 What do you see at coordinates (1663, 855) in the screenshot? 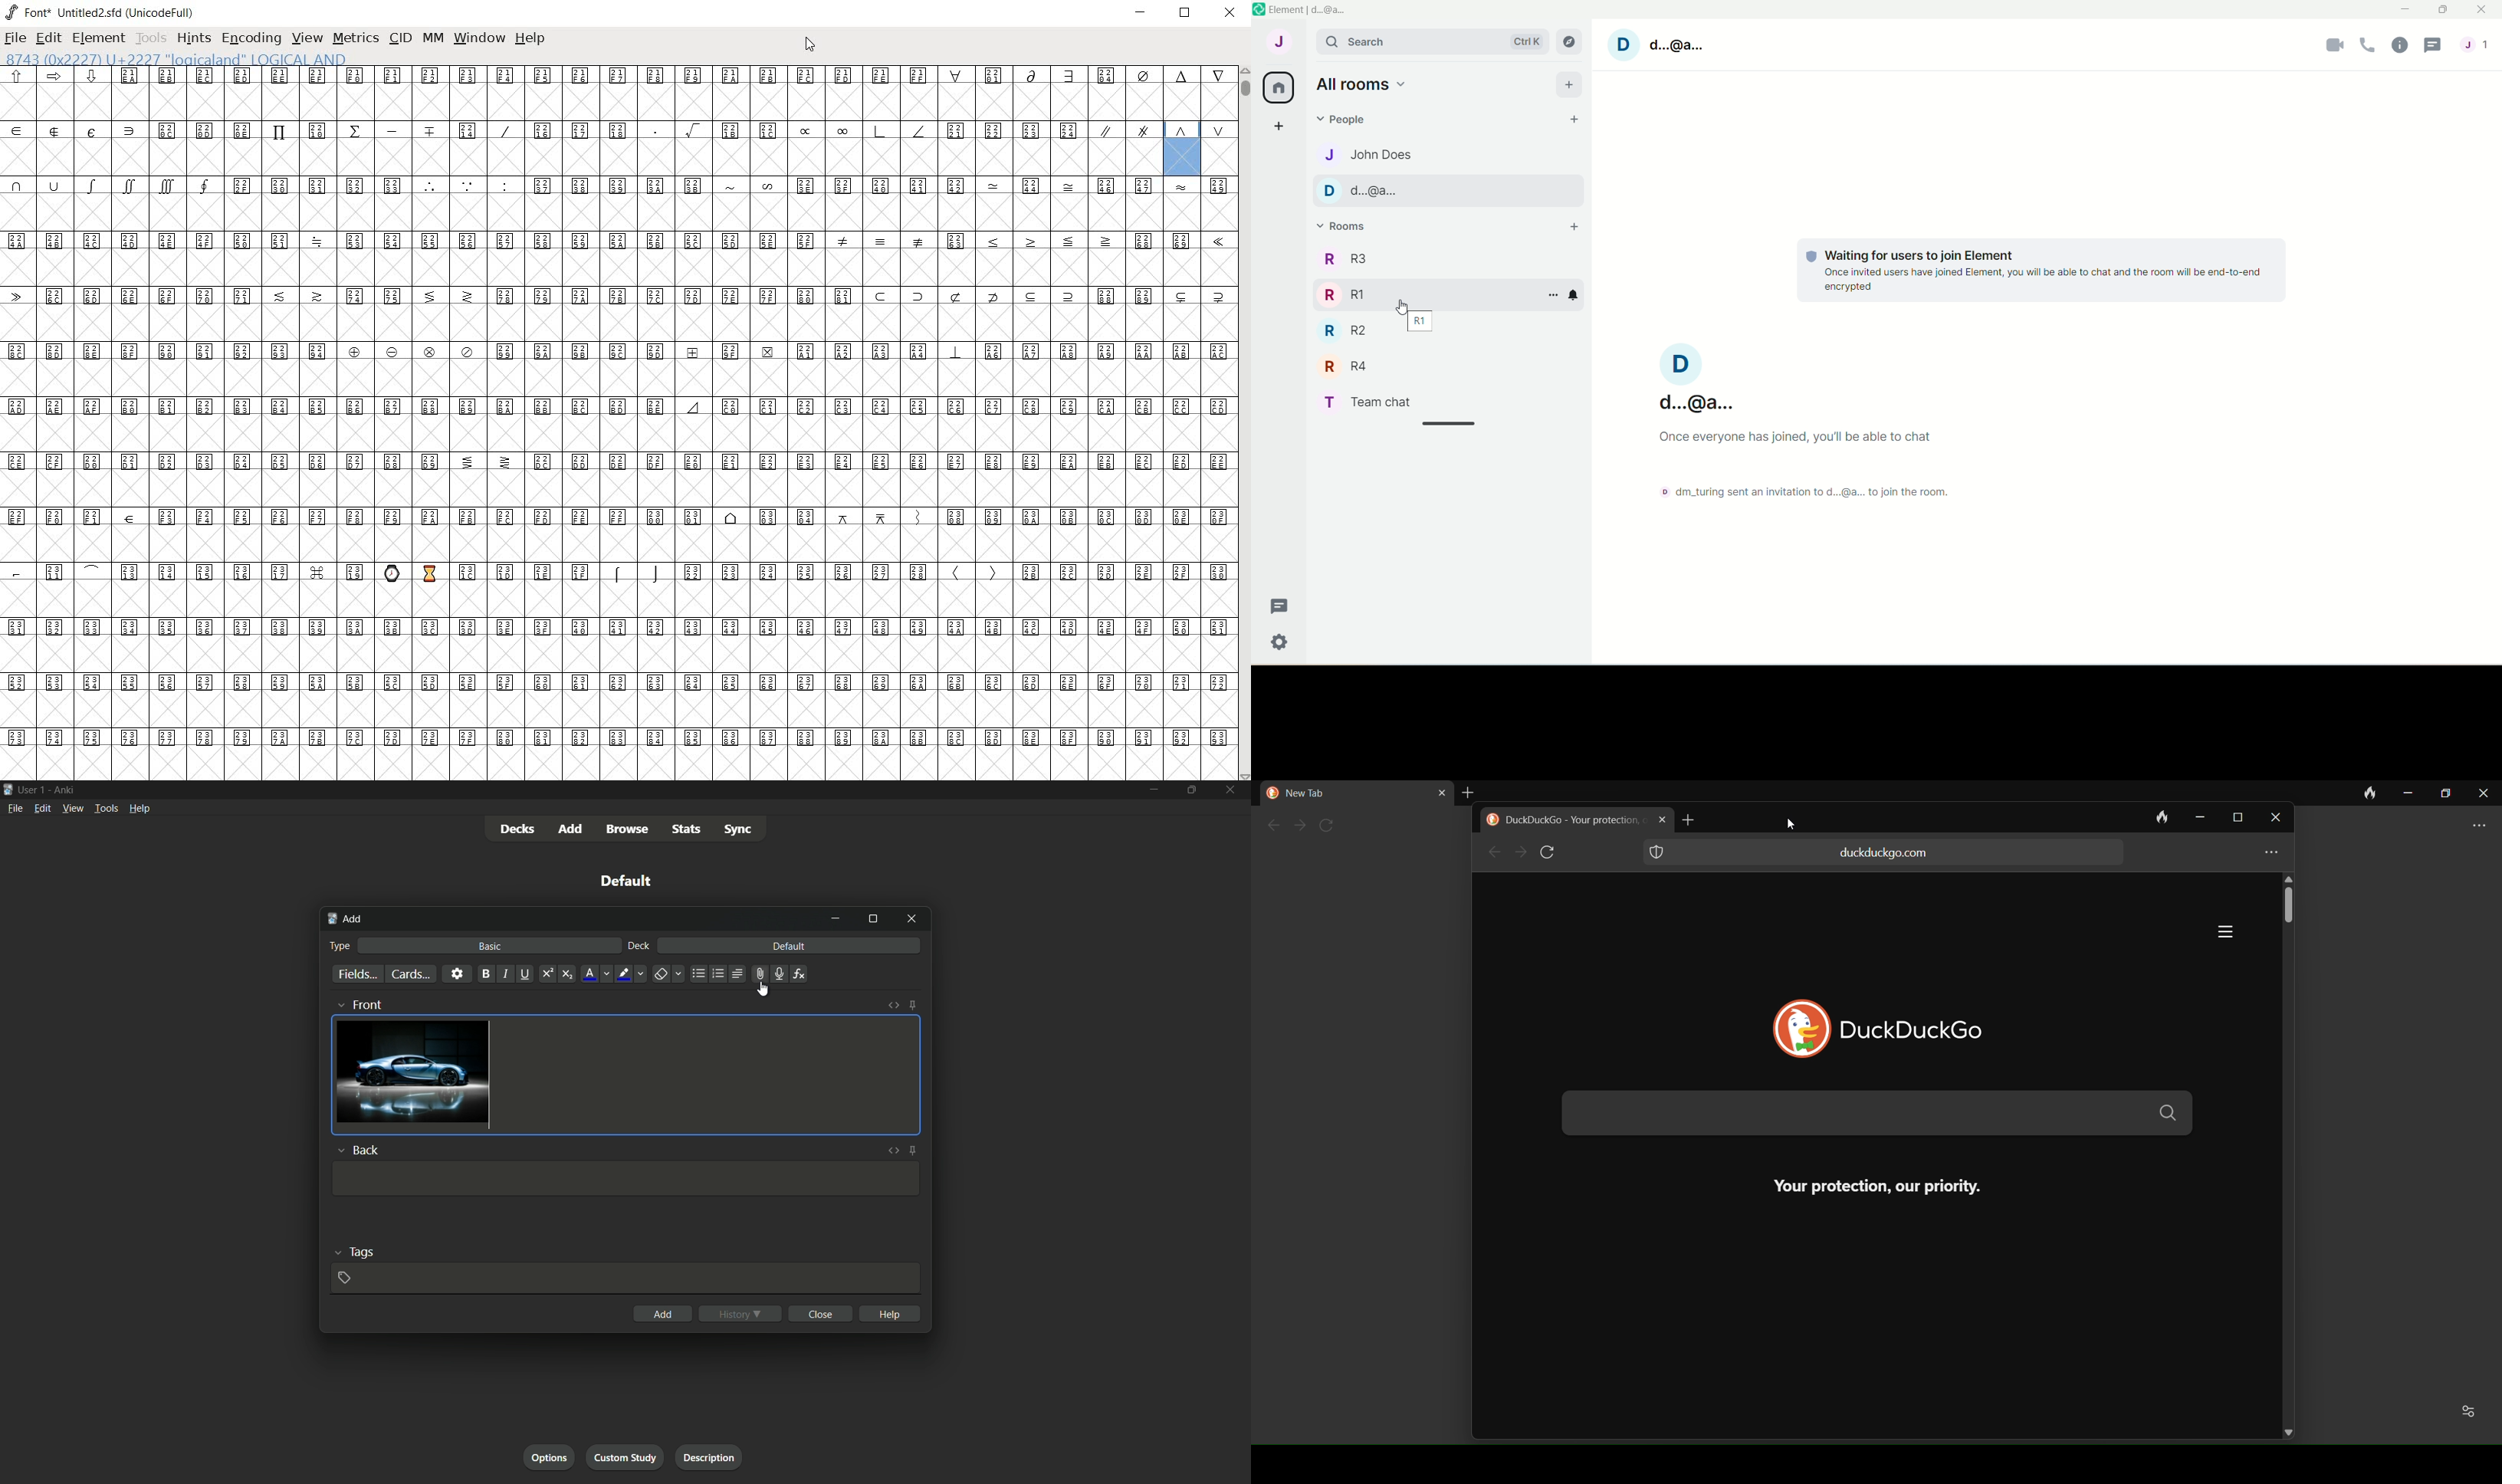
I see `protection` at bounding box center [1663, 855].